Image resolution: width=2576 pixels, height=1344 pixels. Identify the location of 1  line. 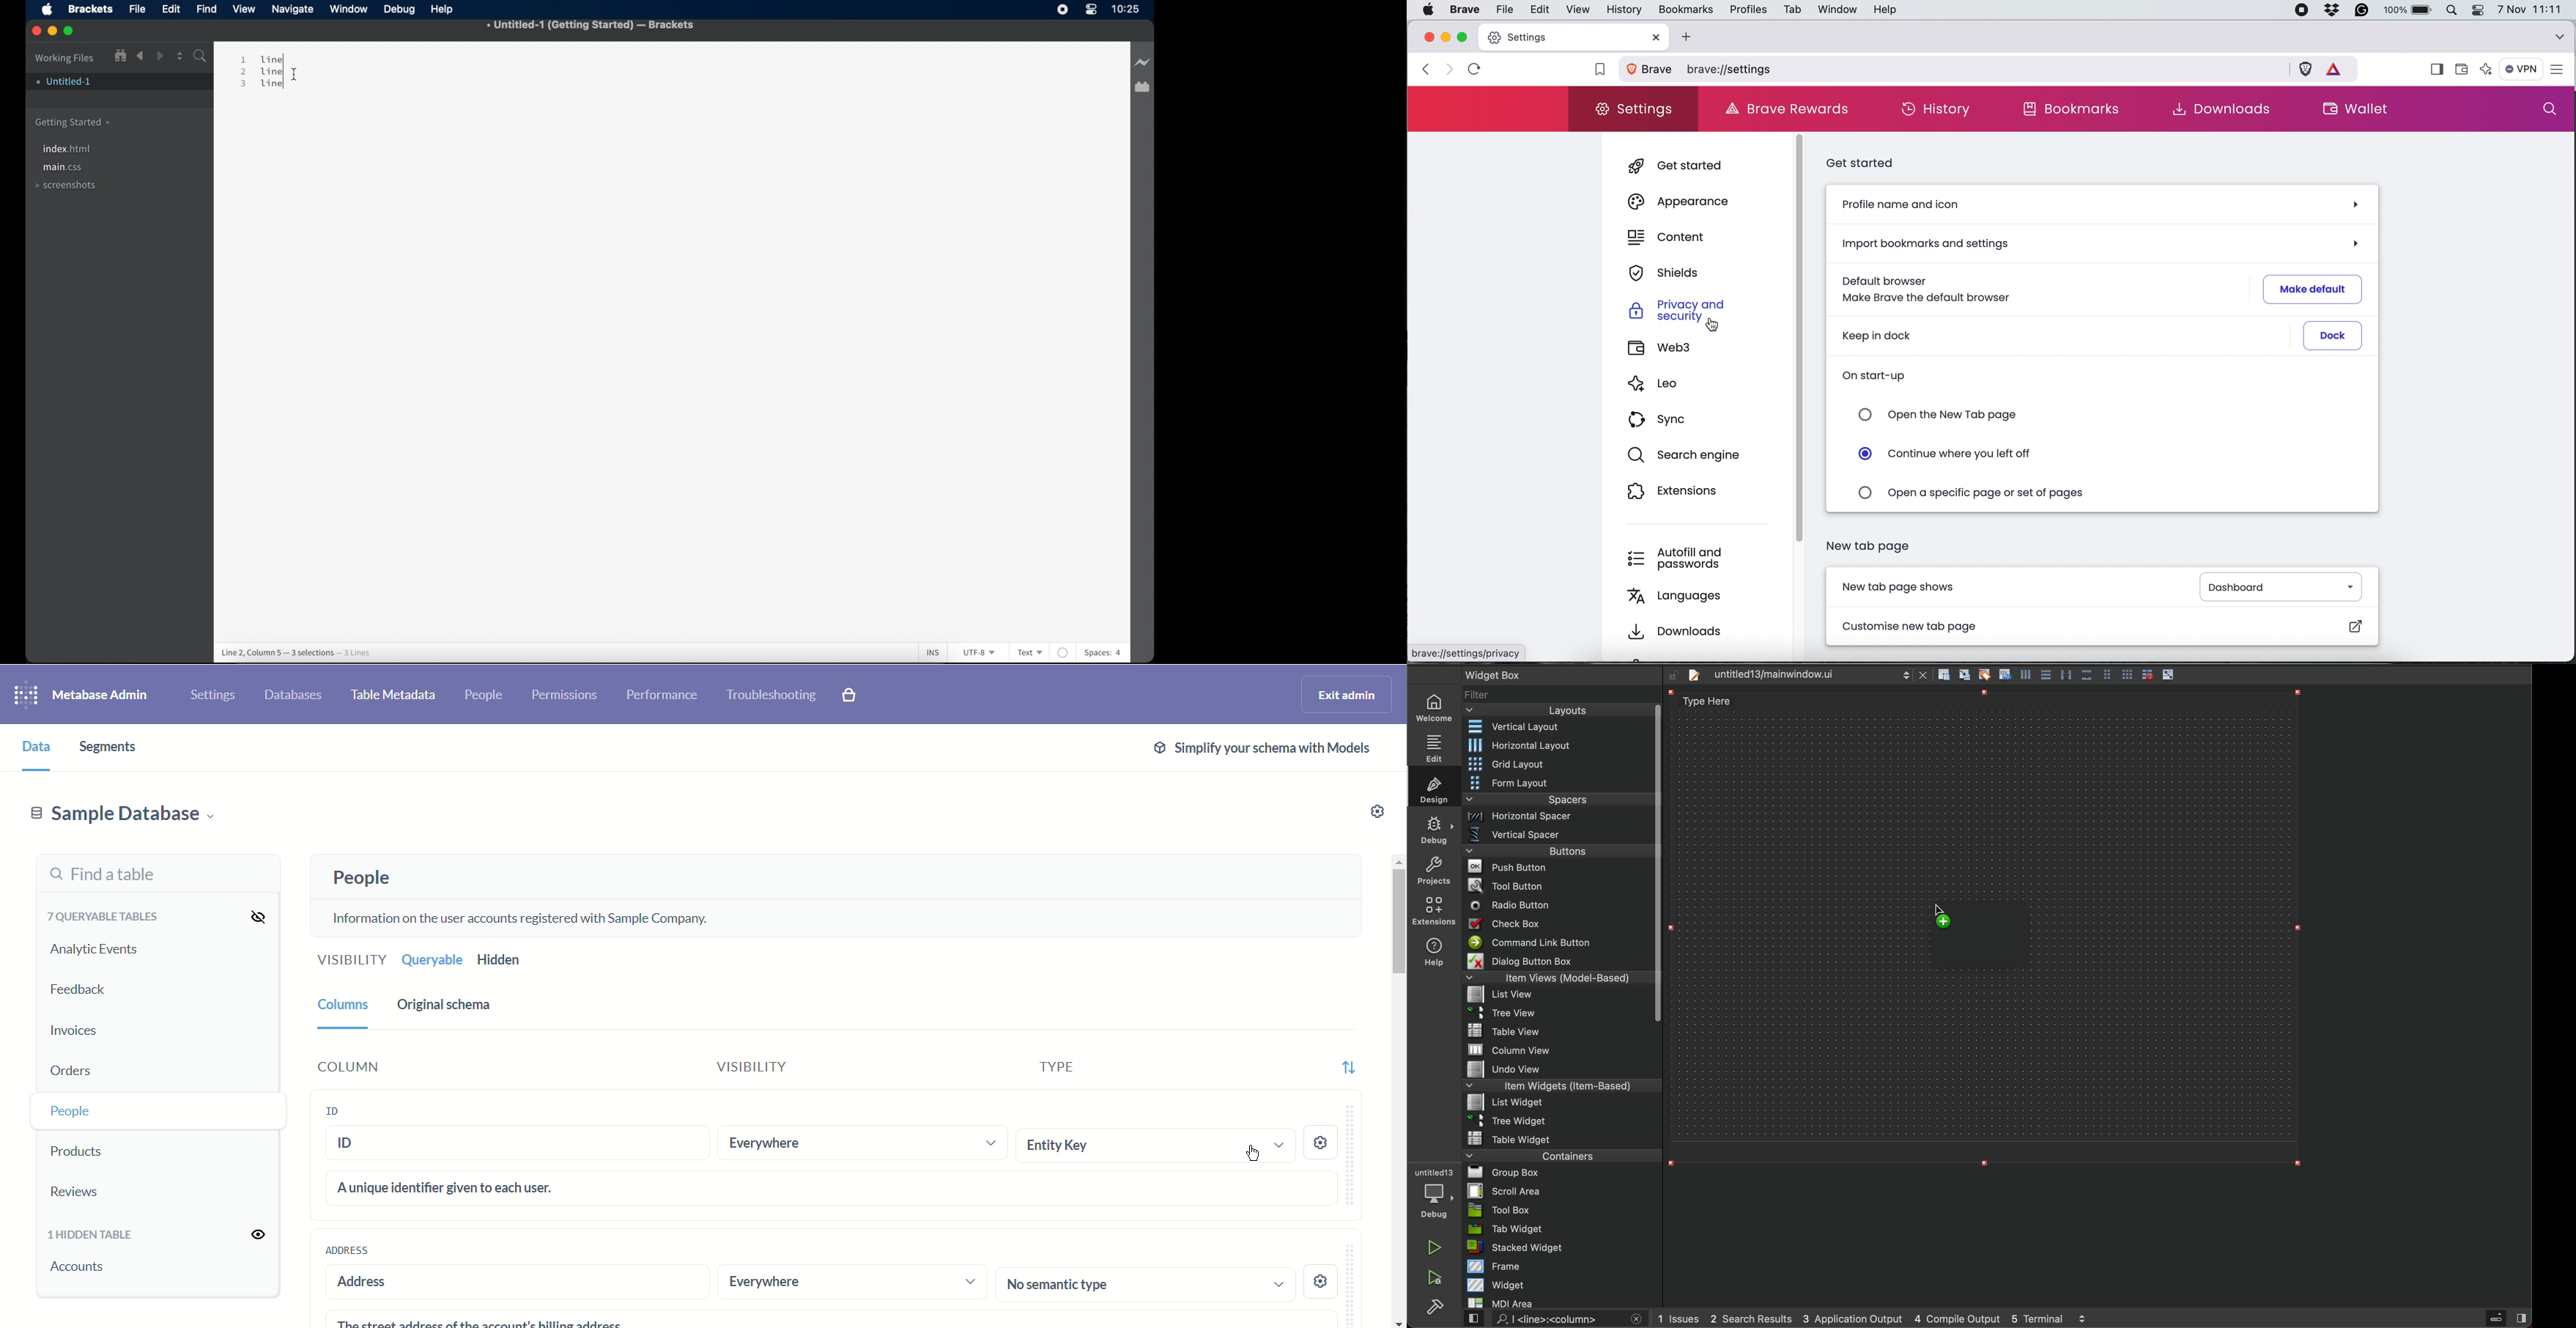
(264, 58).